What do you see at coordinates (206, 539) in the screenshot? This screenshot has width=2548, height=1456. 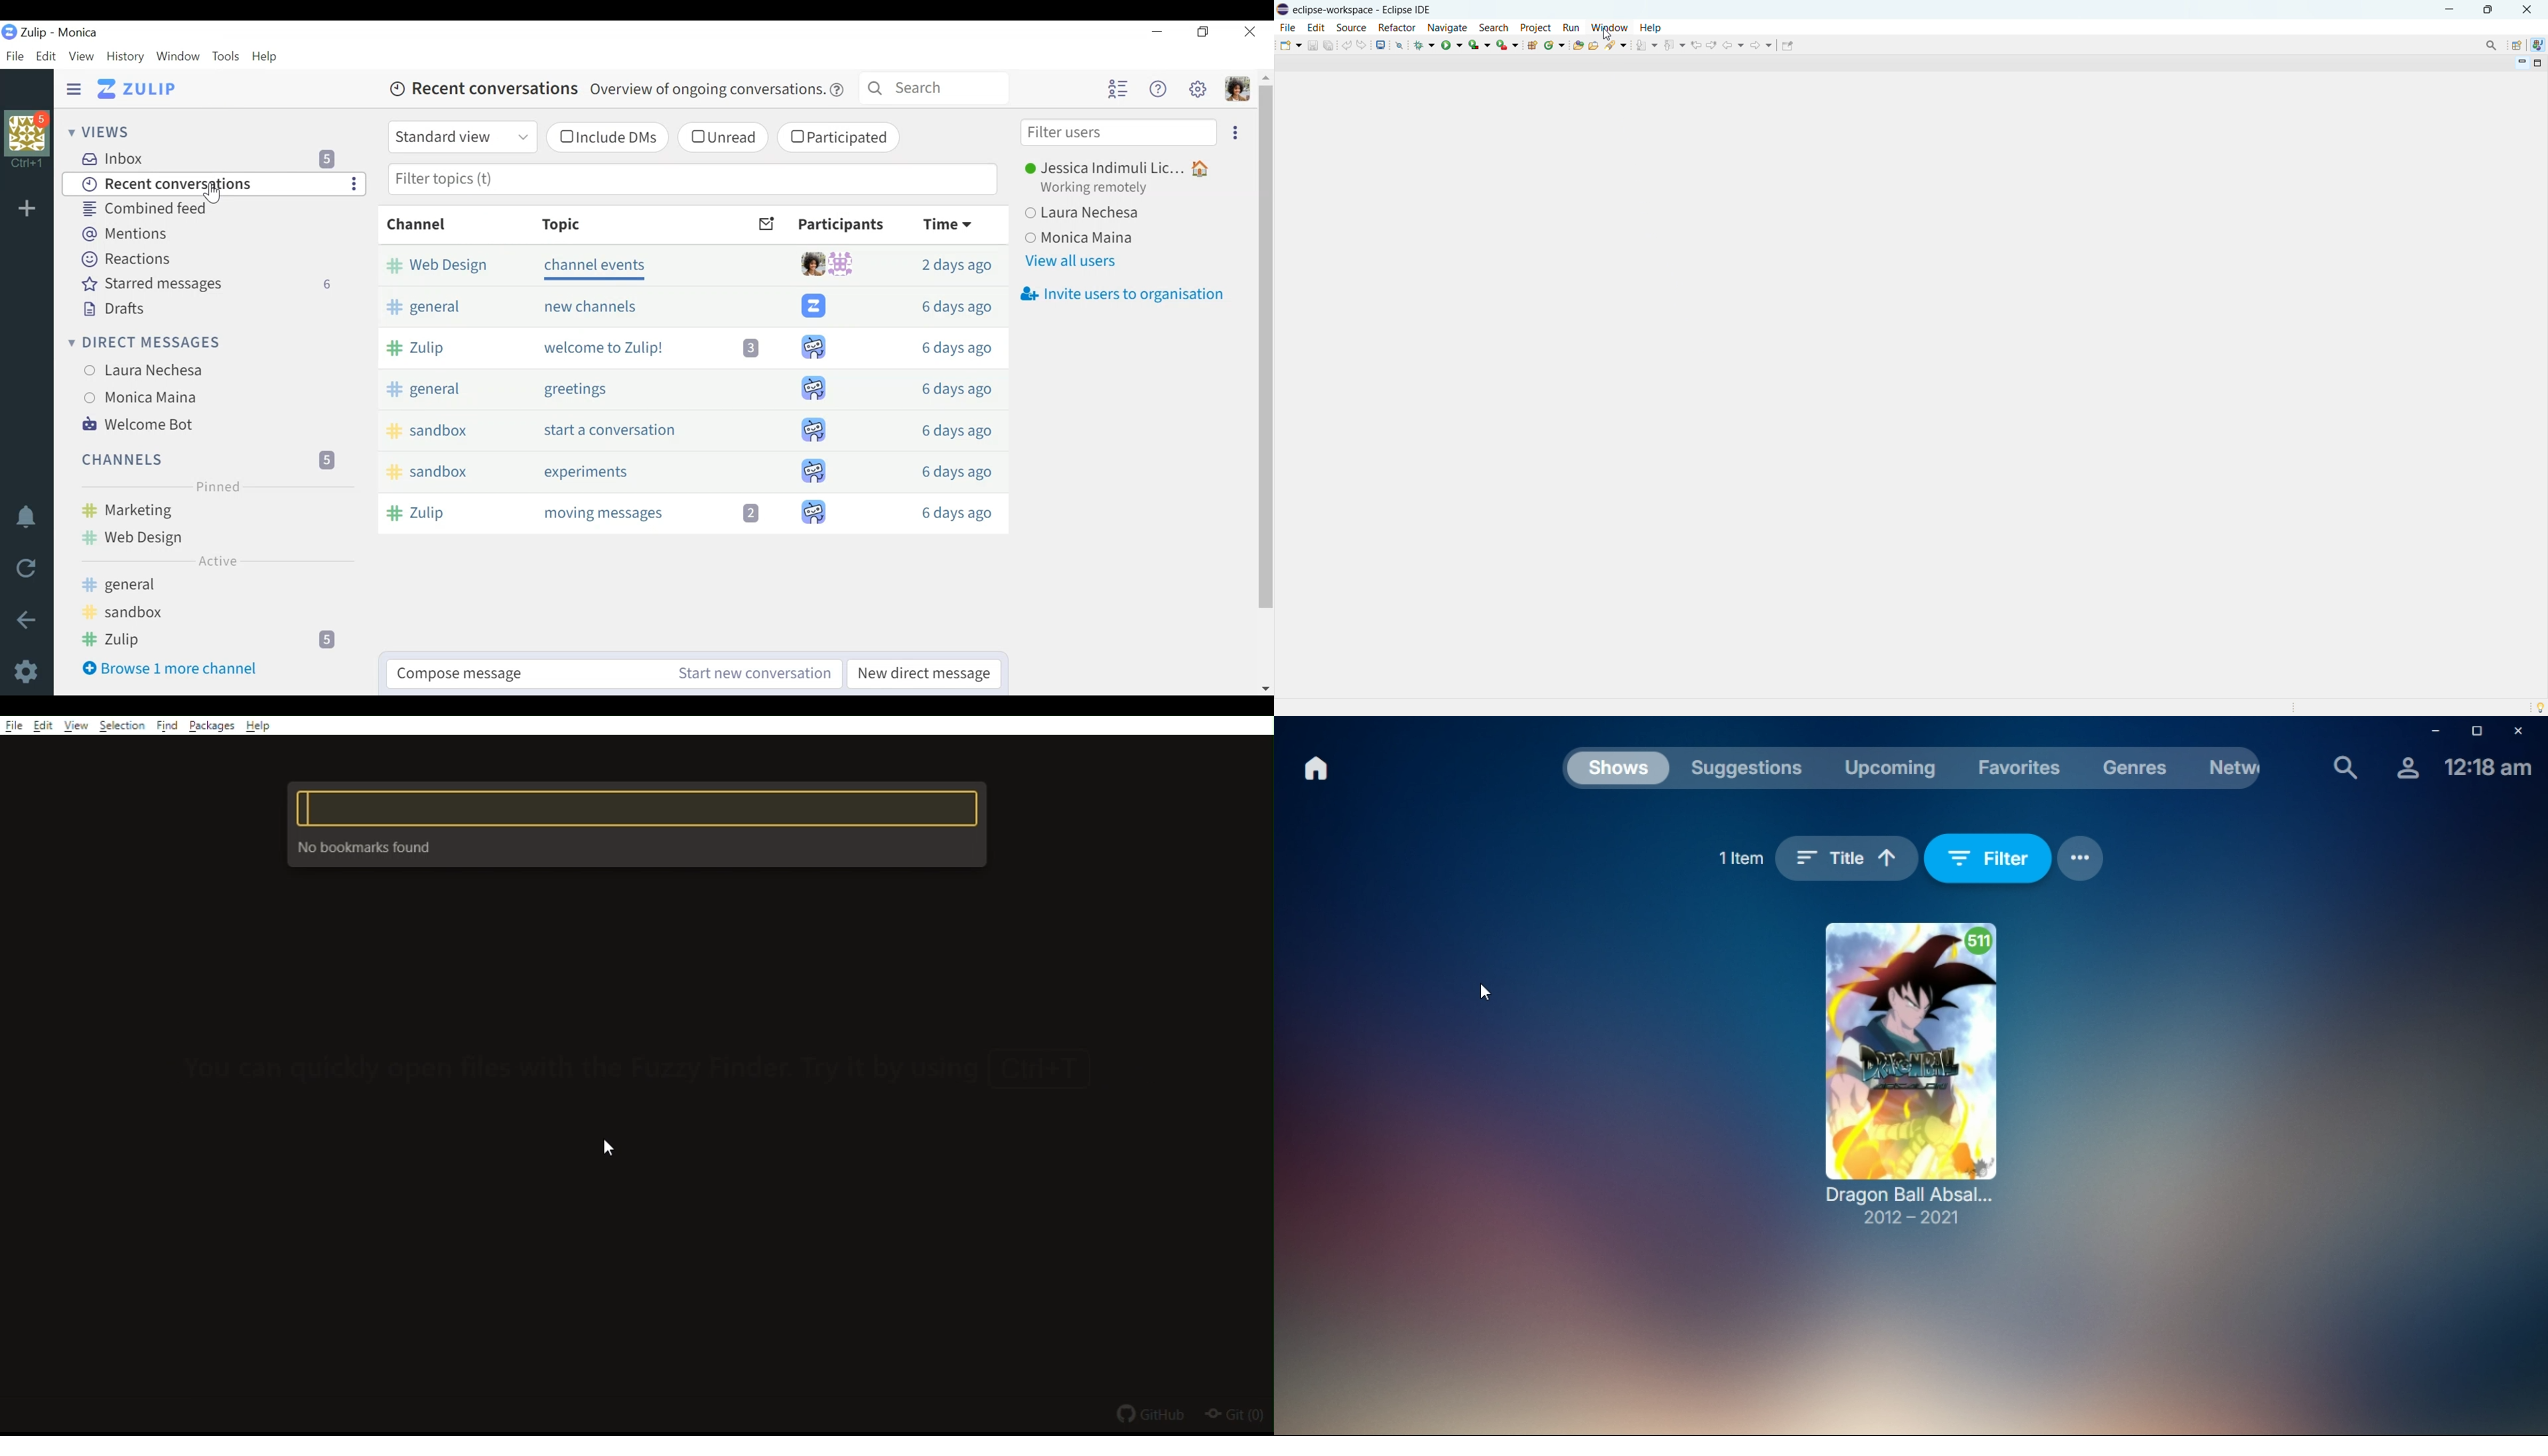 I see `Web Design` at bounding box center [206, 539].